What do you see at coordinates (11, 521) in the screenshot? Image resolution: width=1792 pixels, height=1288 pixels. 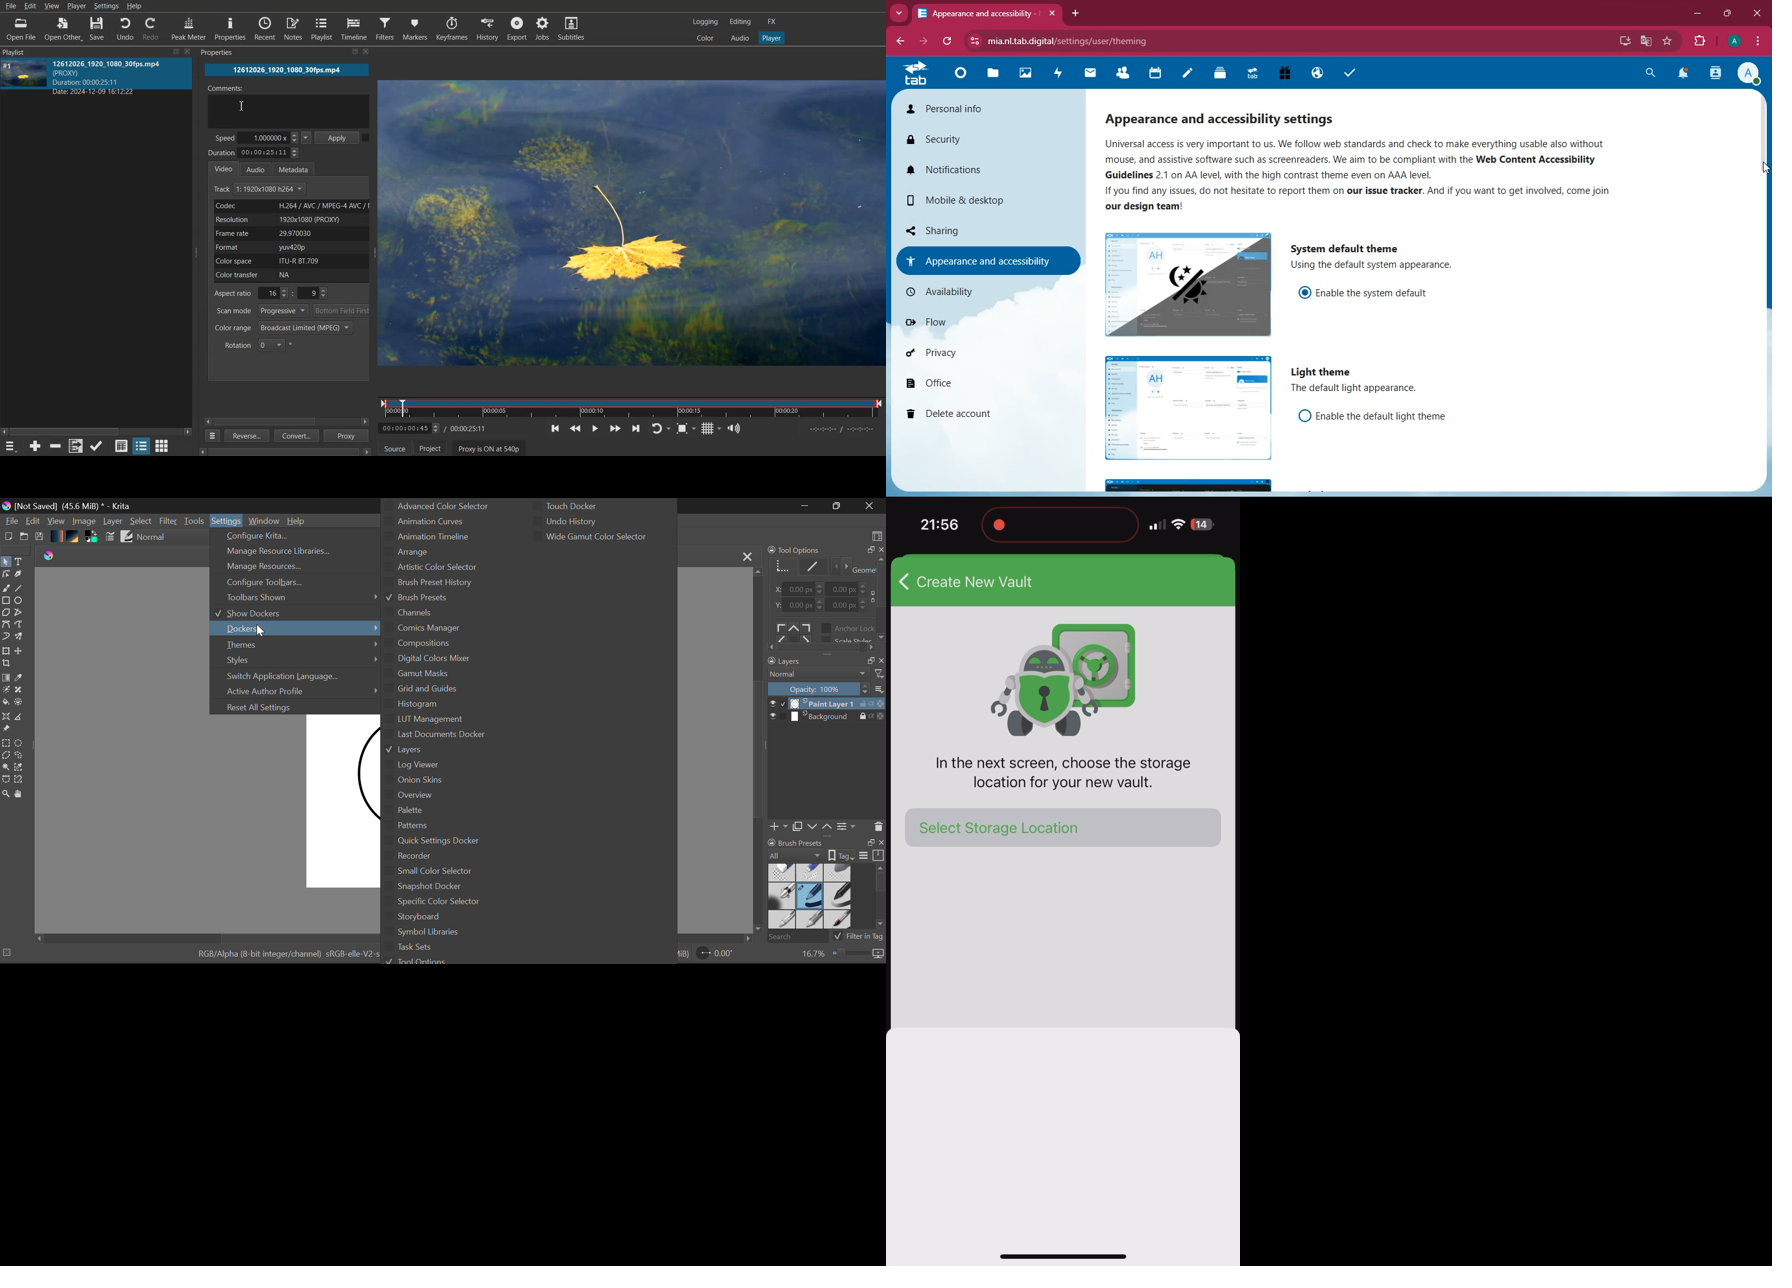 I see `File` at bounding box center [11, 521].